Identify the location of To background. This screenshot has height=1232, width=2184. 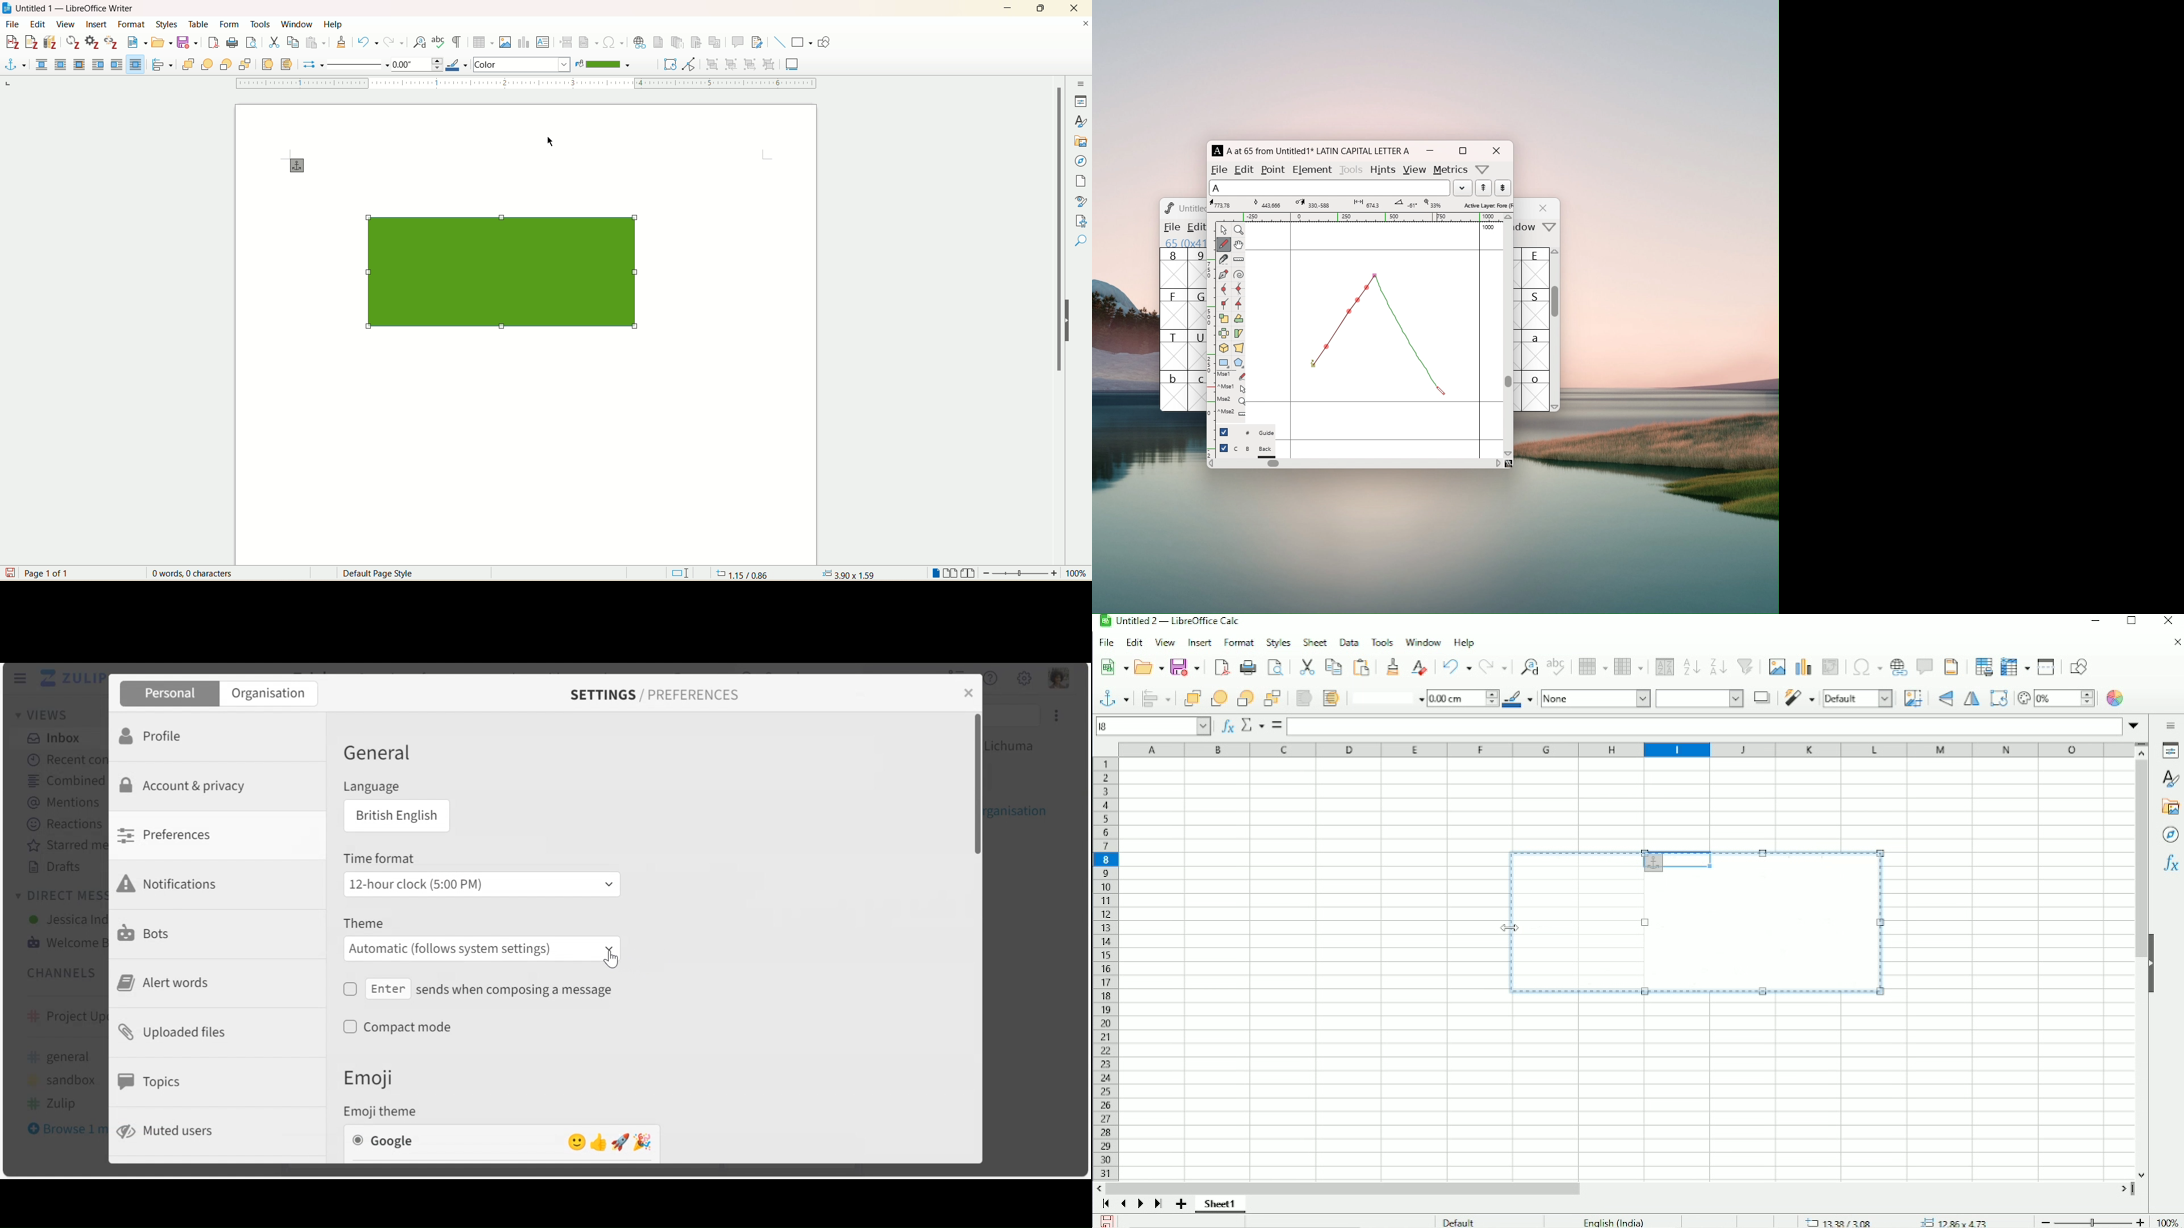
(1329, 698).